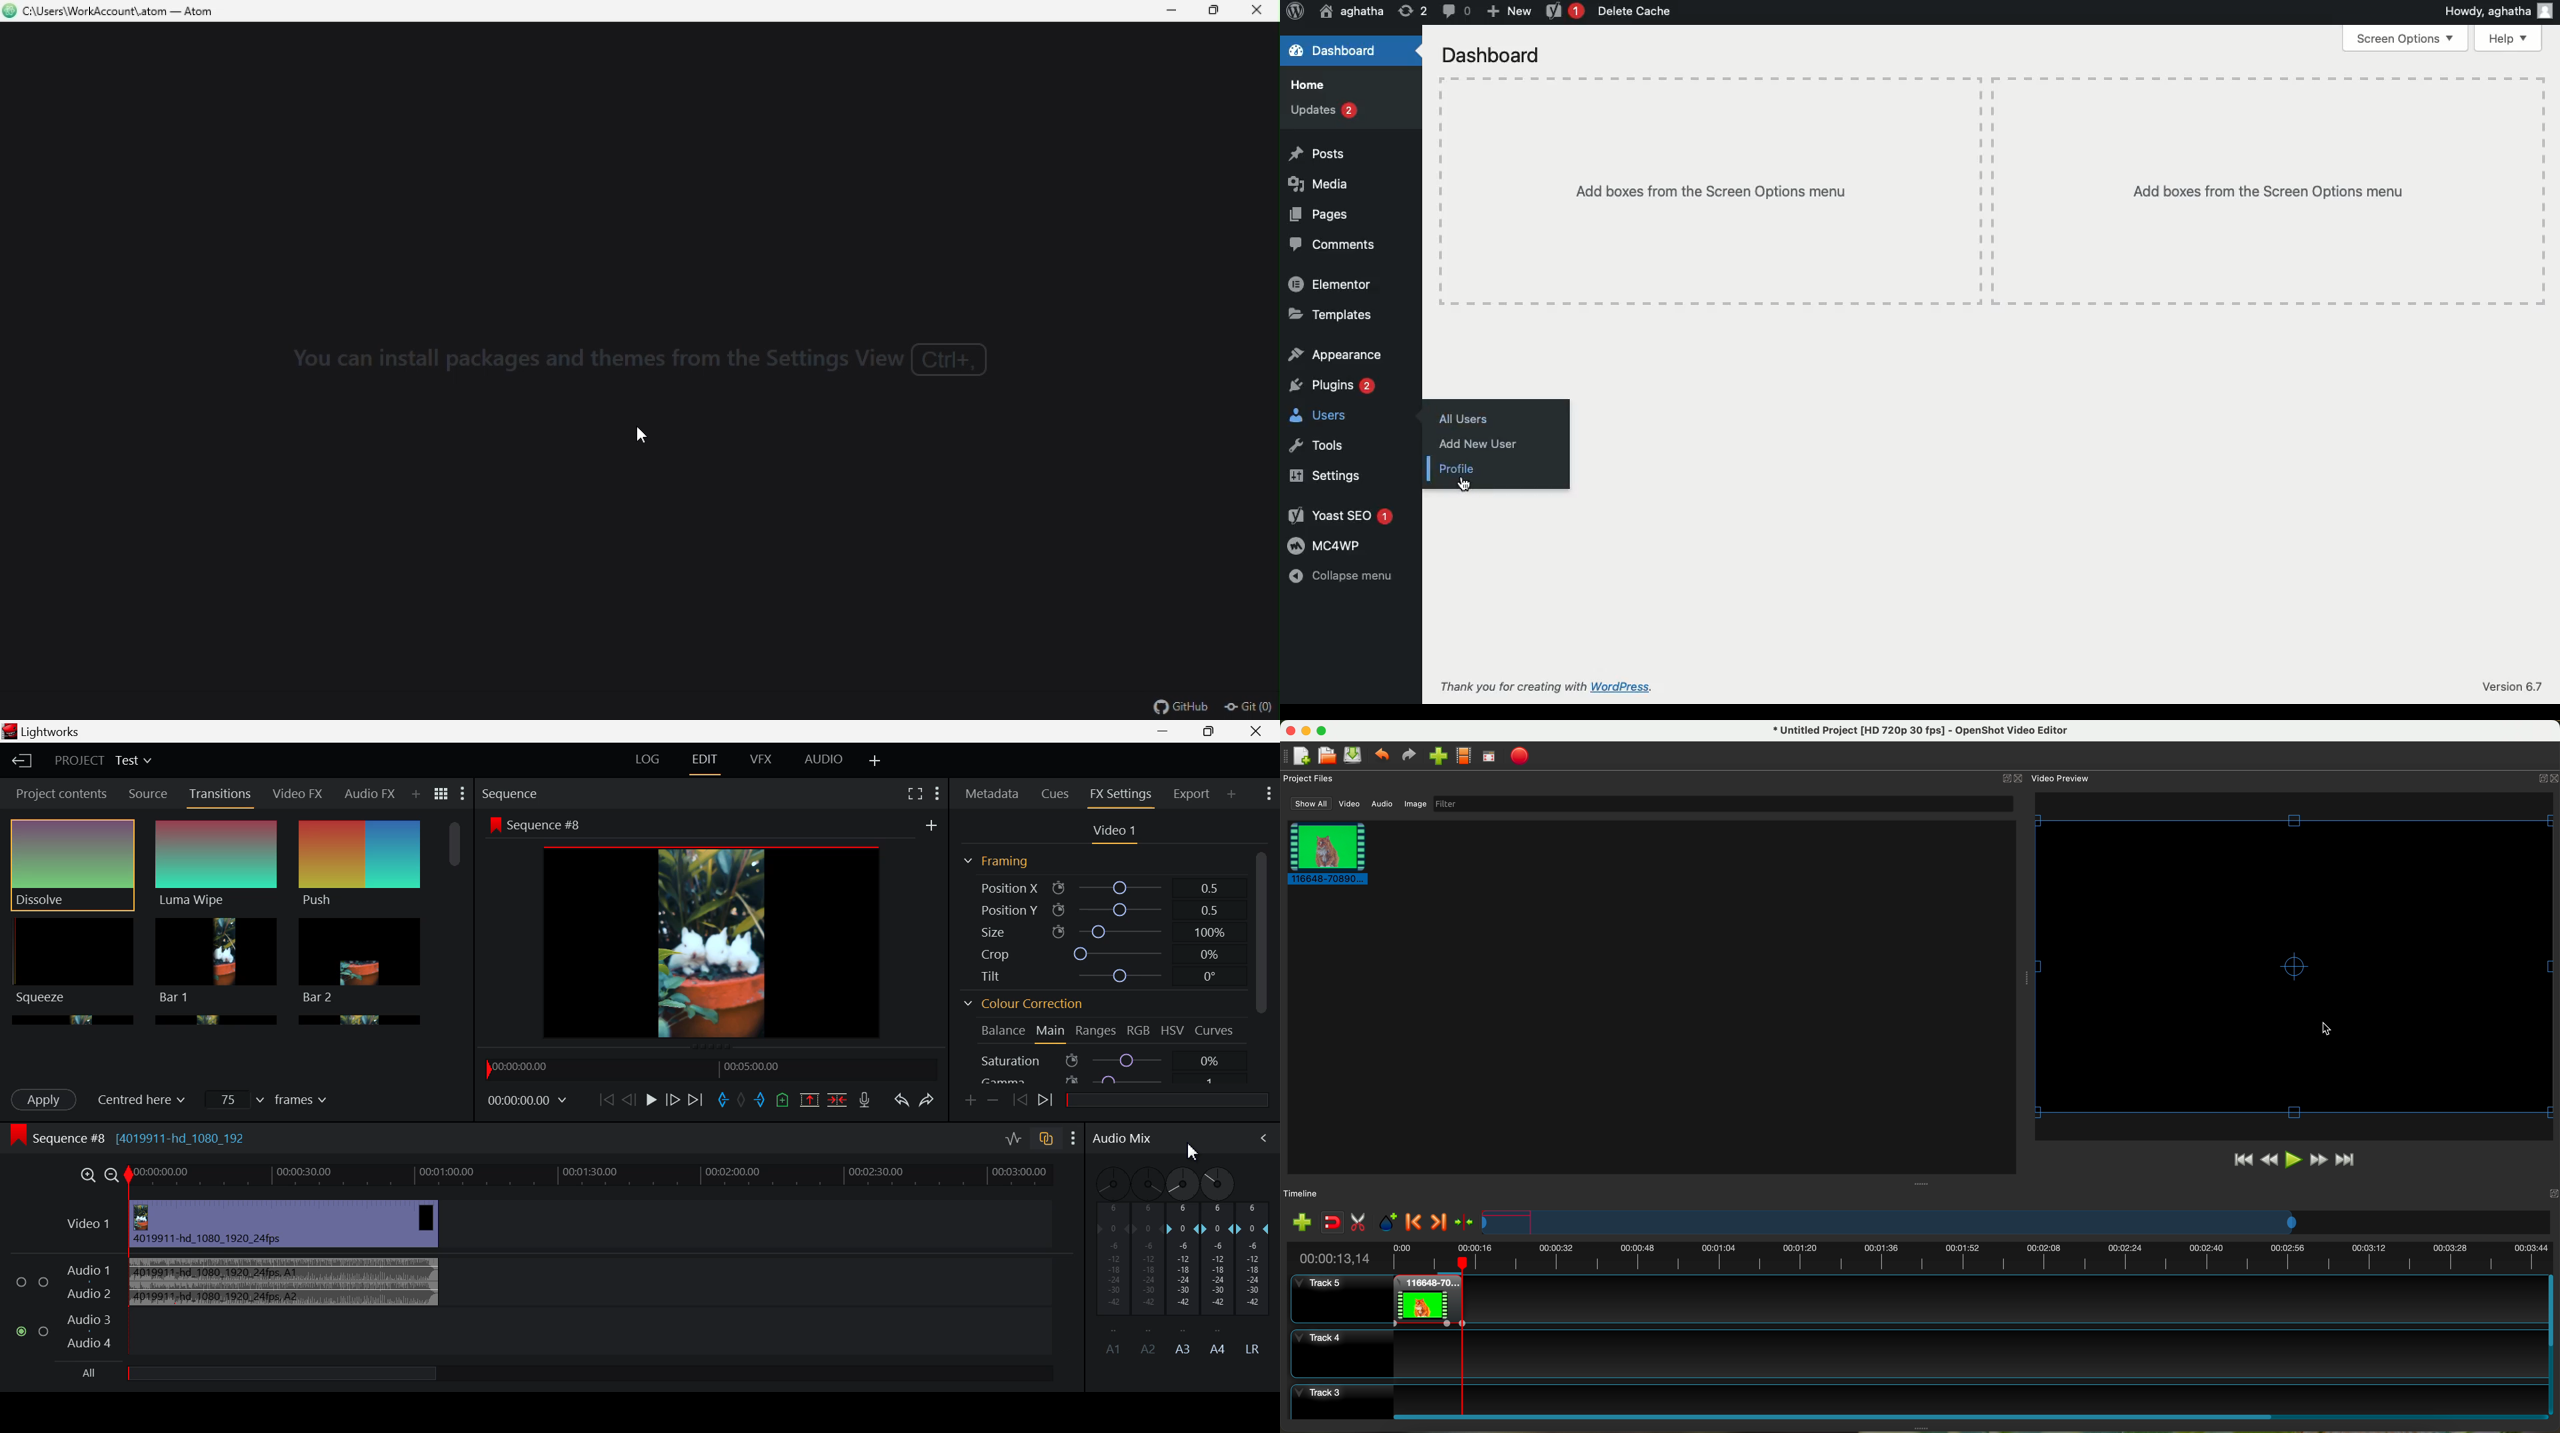  What do you see at coordinates (1101, 907) in the screenshot?
I see `Position Y` at bounding box center [1101, 907].